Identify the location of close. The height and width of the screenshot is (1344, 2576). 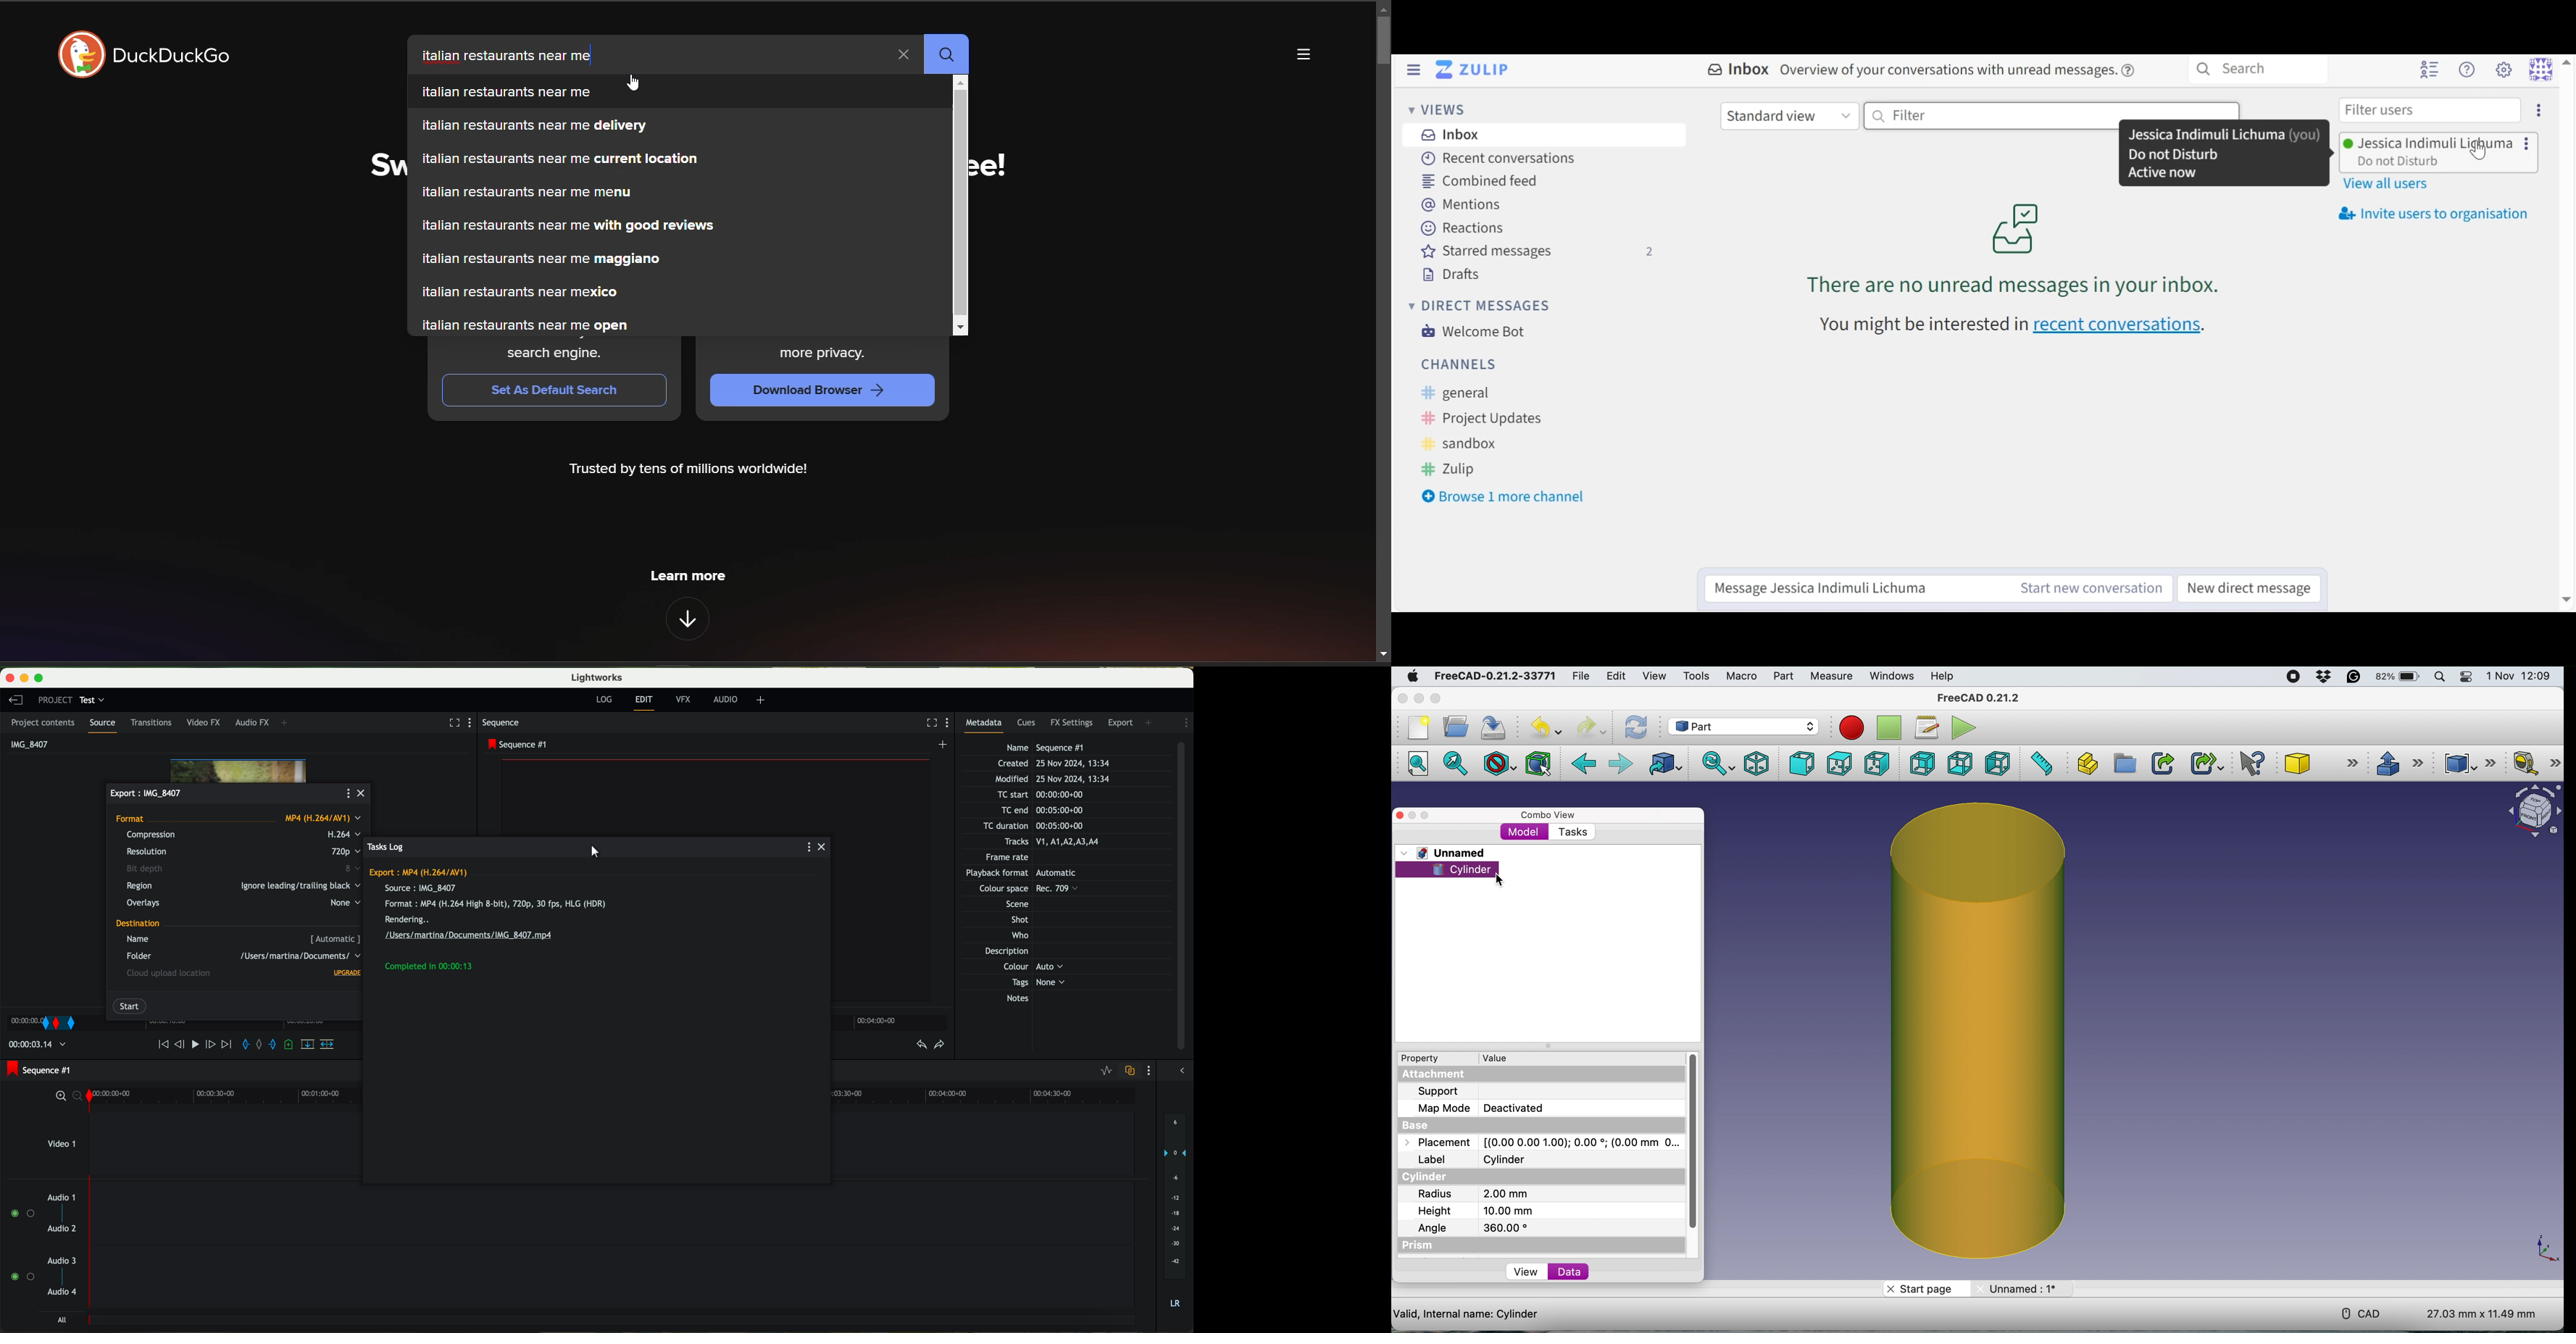
(1403, 697).